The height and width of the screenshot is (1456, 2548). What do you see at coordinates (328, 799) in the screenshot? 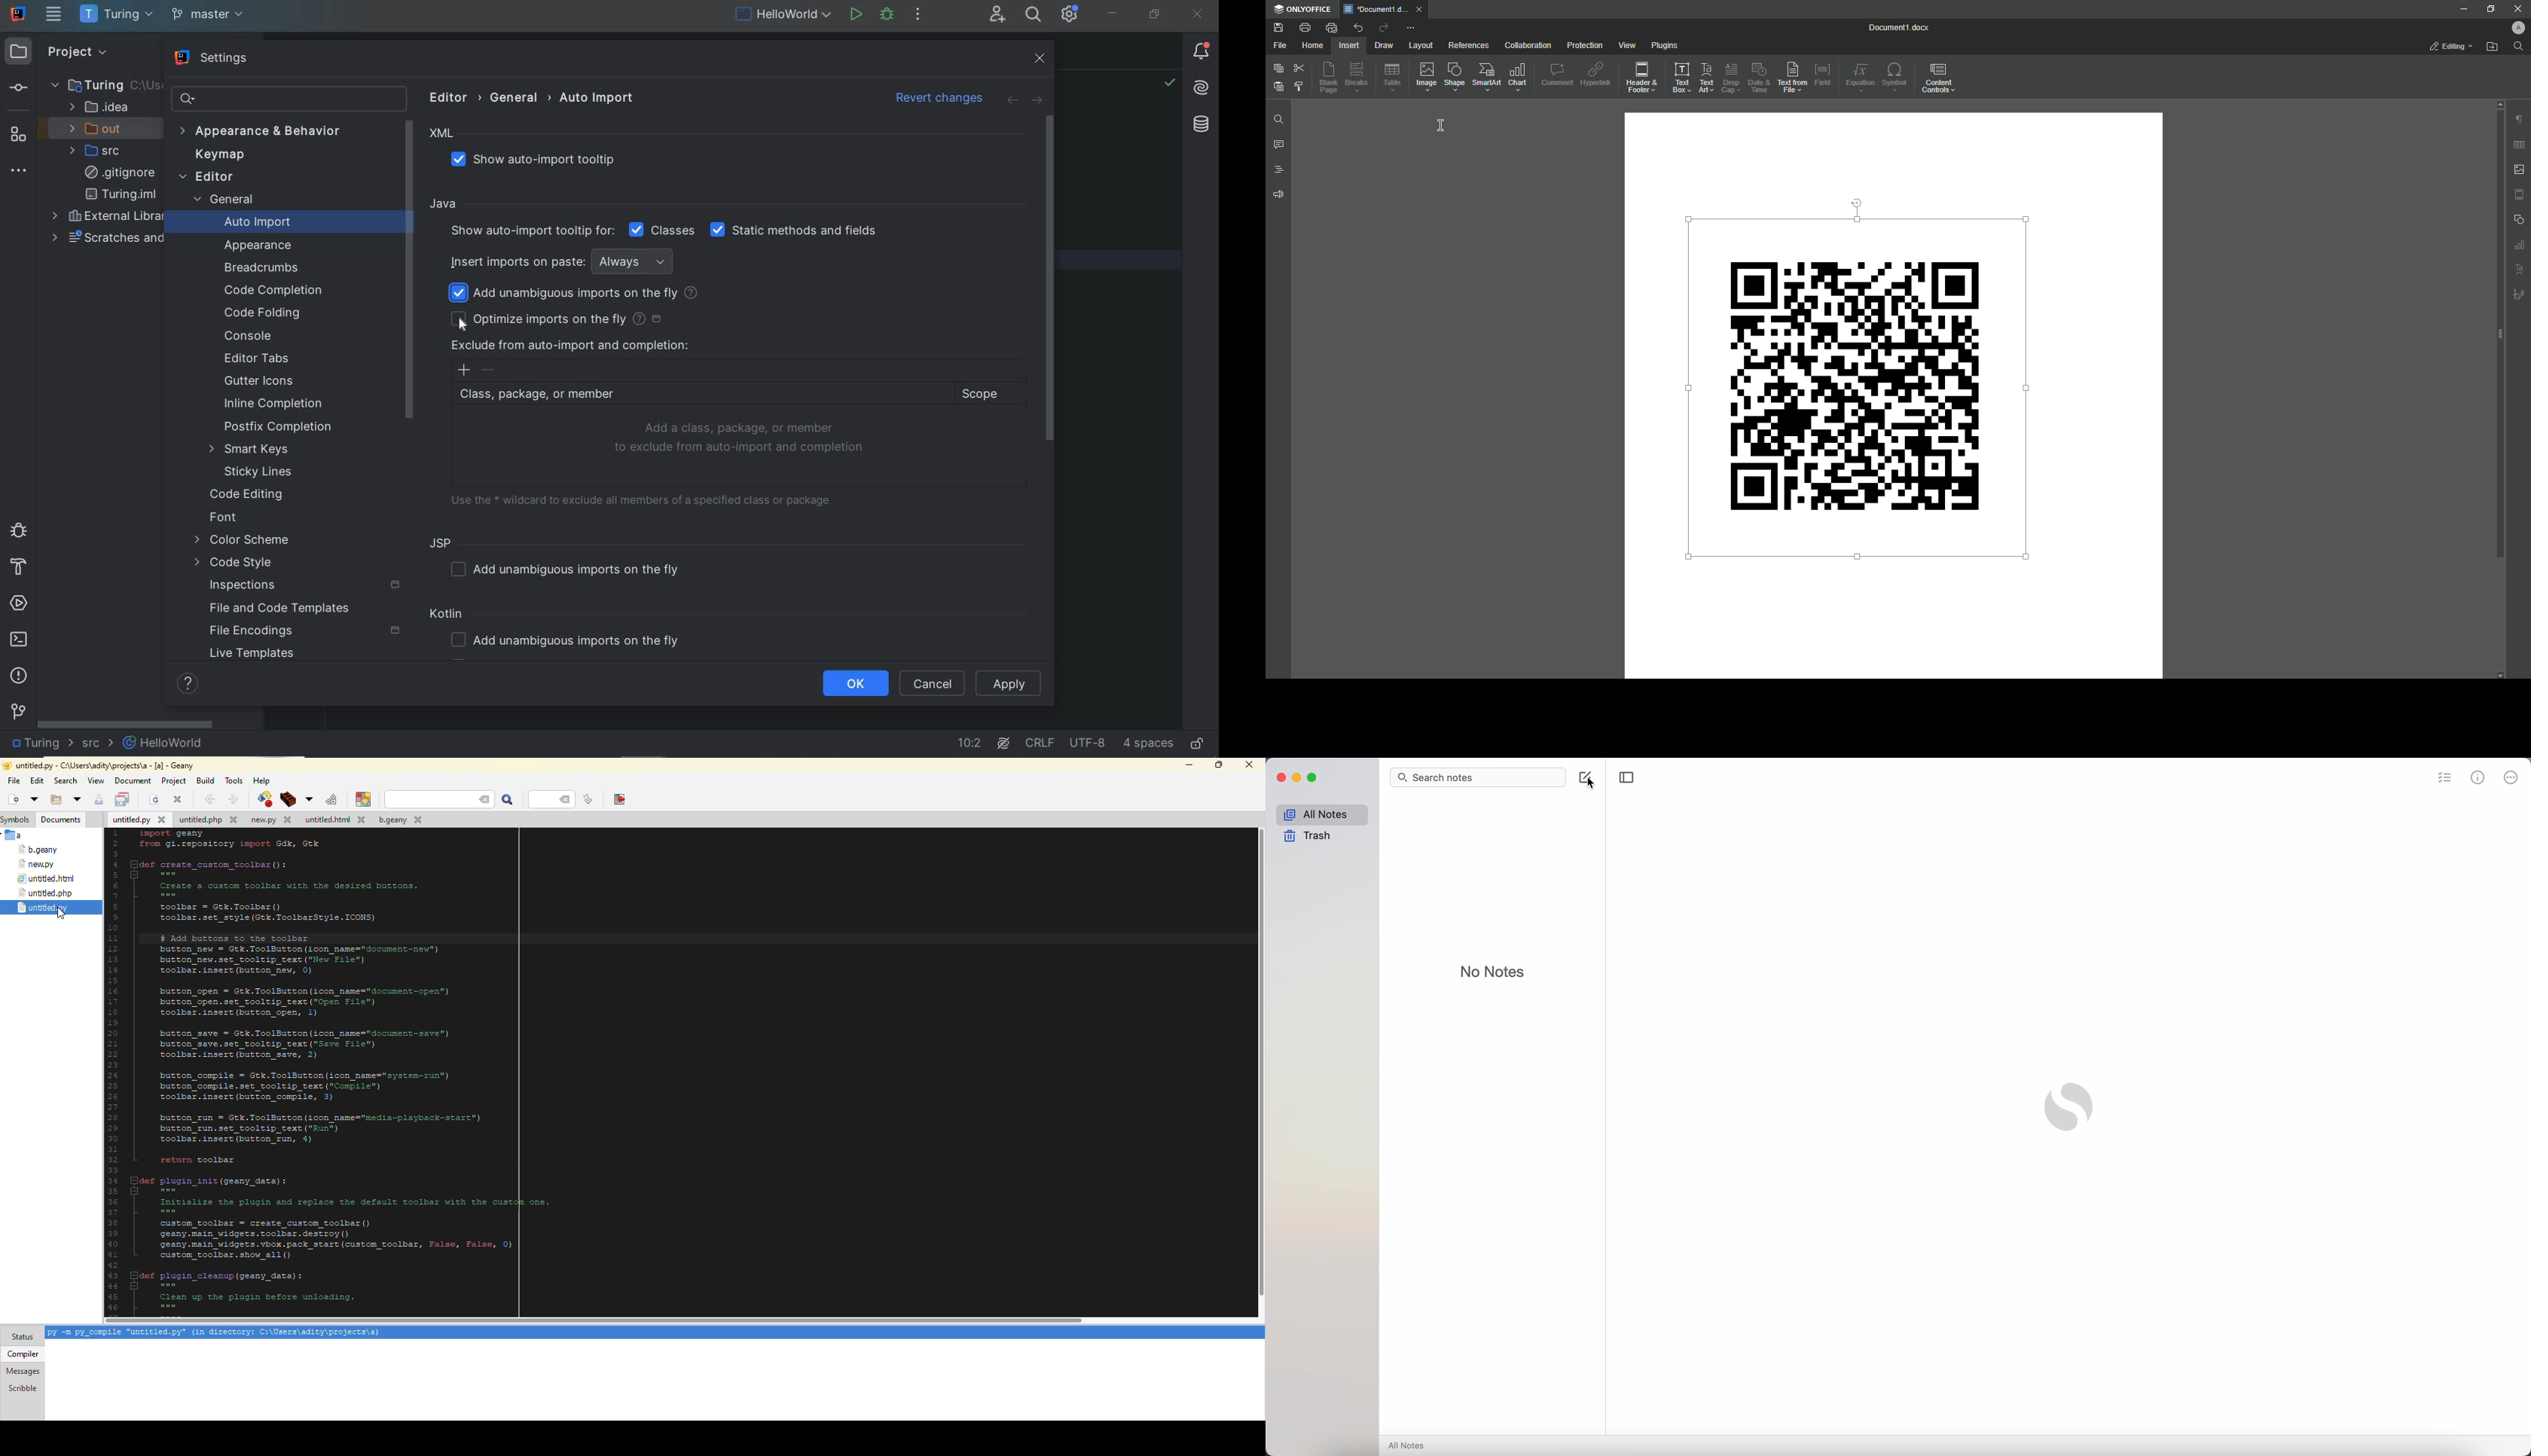
I see `run` at bounding box center [328, 799].